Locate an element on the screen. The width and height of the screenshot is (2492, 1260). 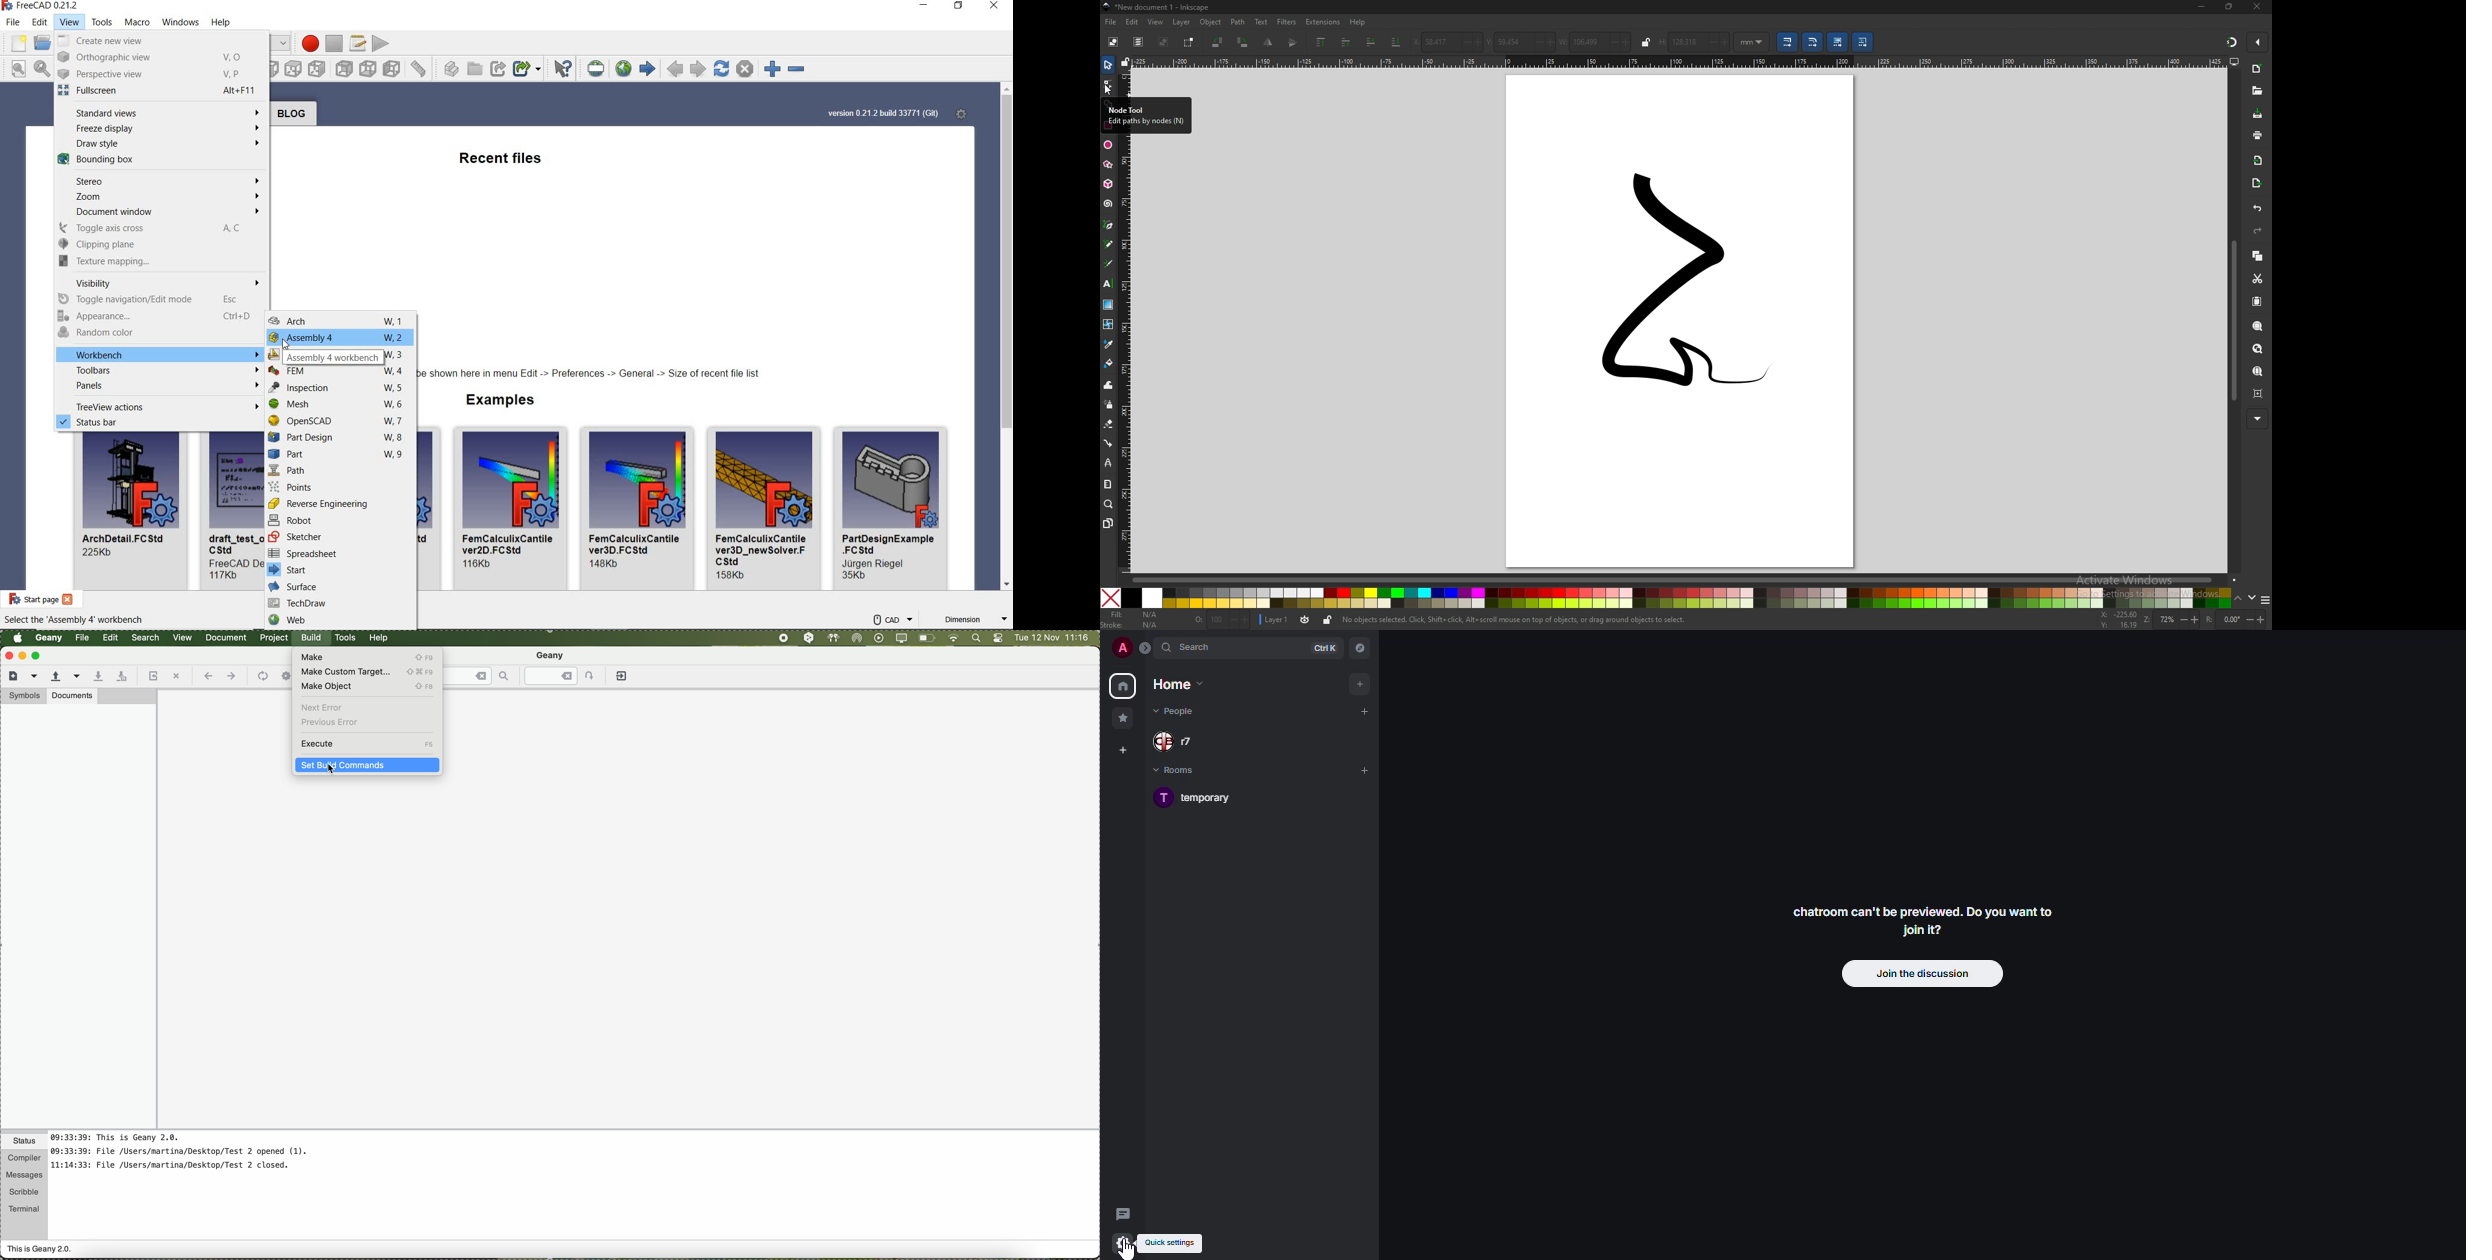
find the entered text in the current file is located at coordinates (478, 676).